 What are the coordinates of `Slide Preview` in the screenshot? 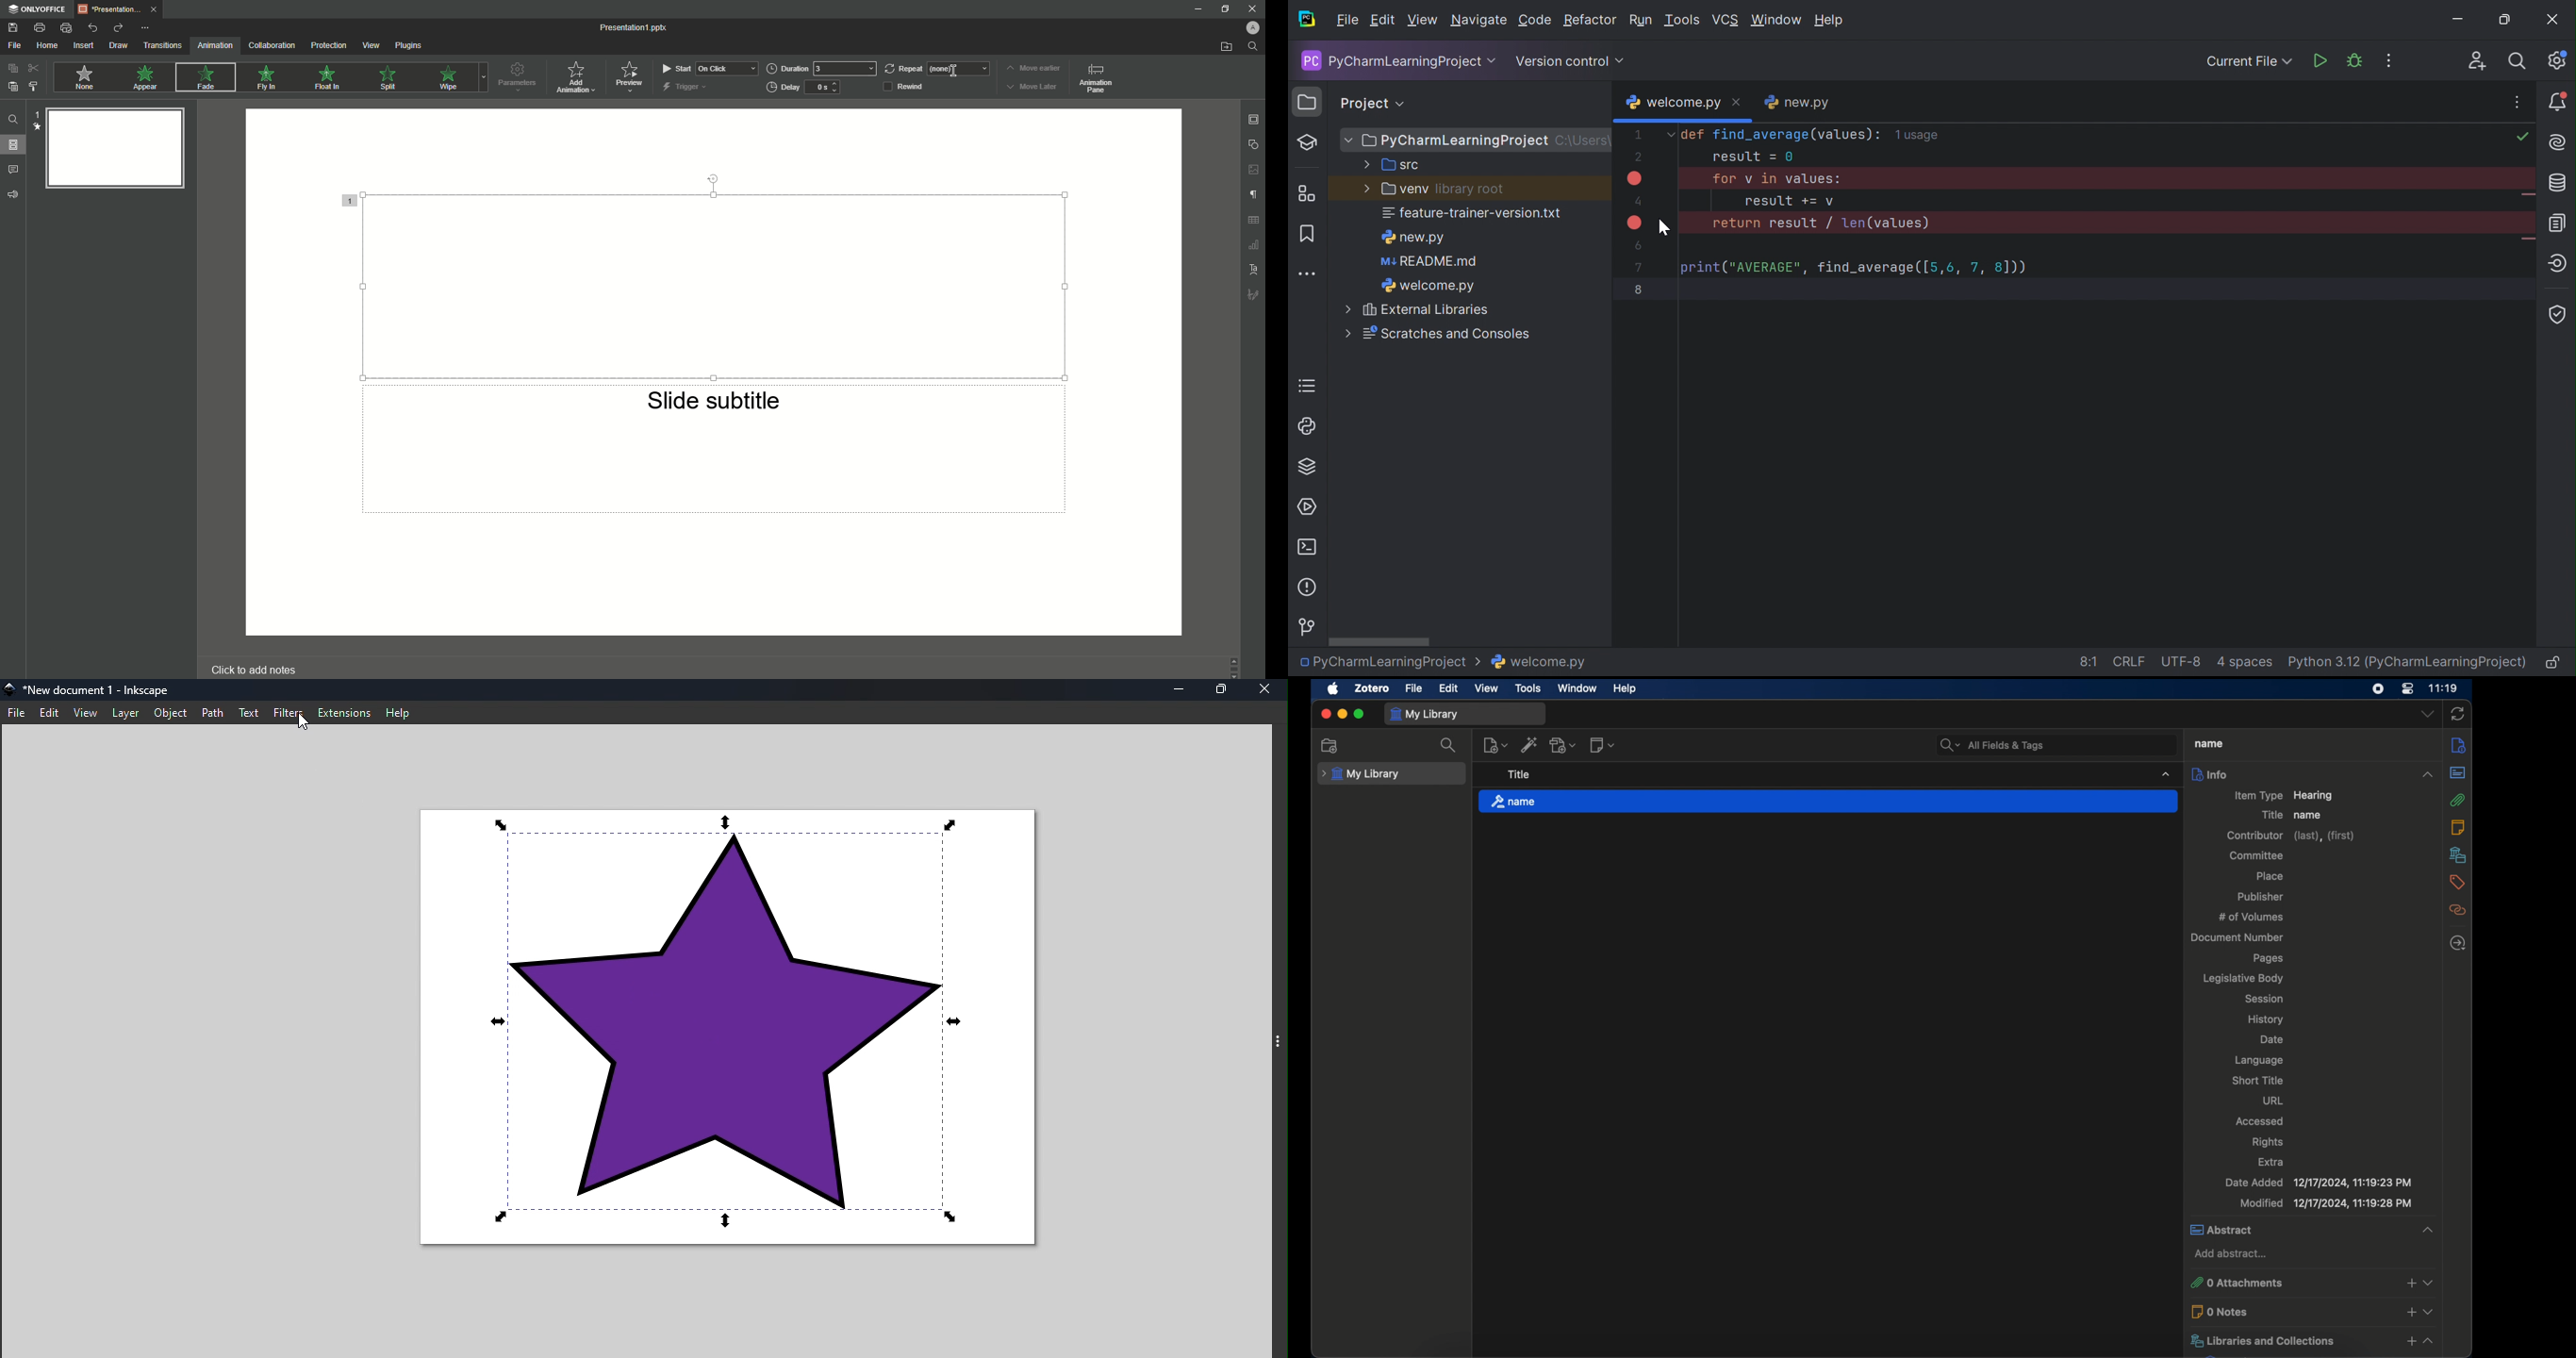 It's located at (112, 148).